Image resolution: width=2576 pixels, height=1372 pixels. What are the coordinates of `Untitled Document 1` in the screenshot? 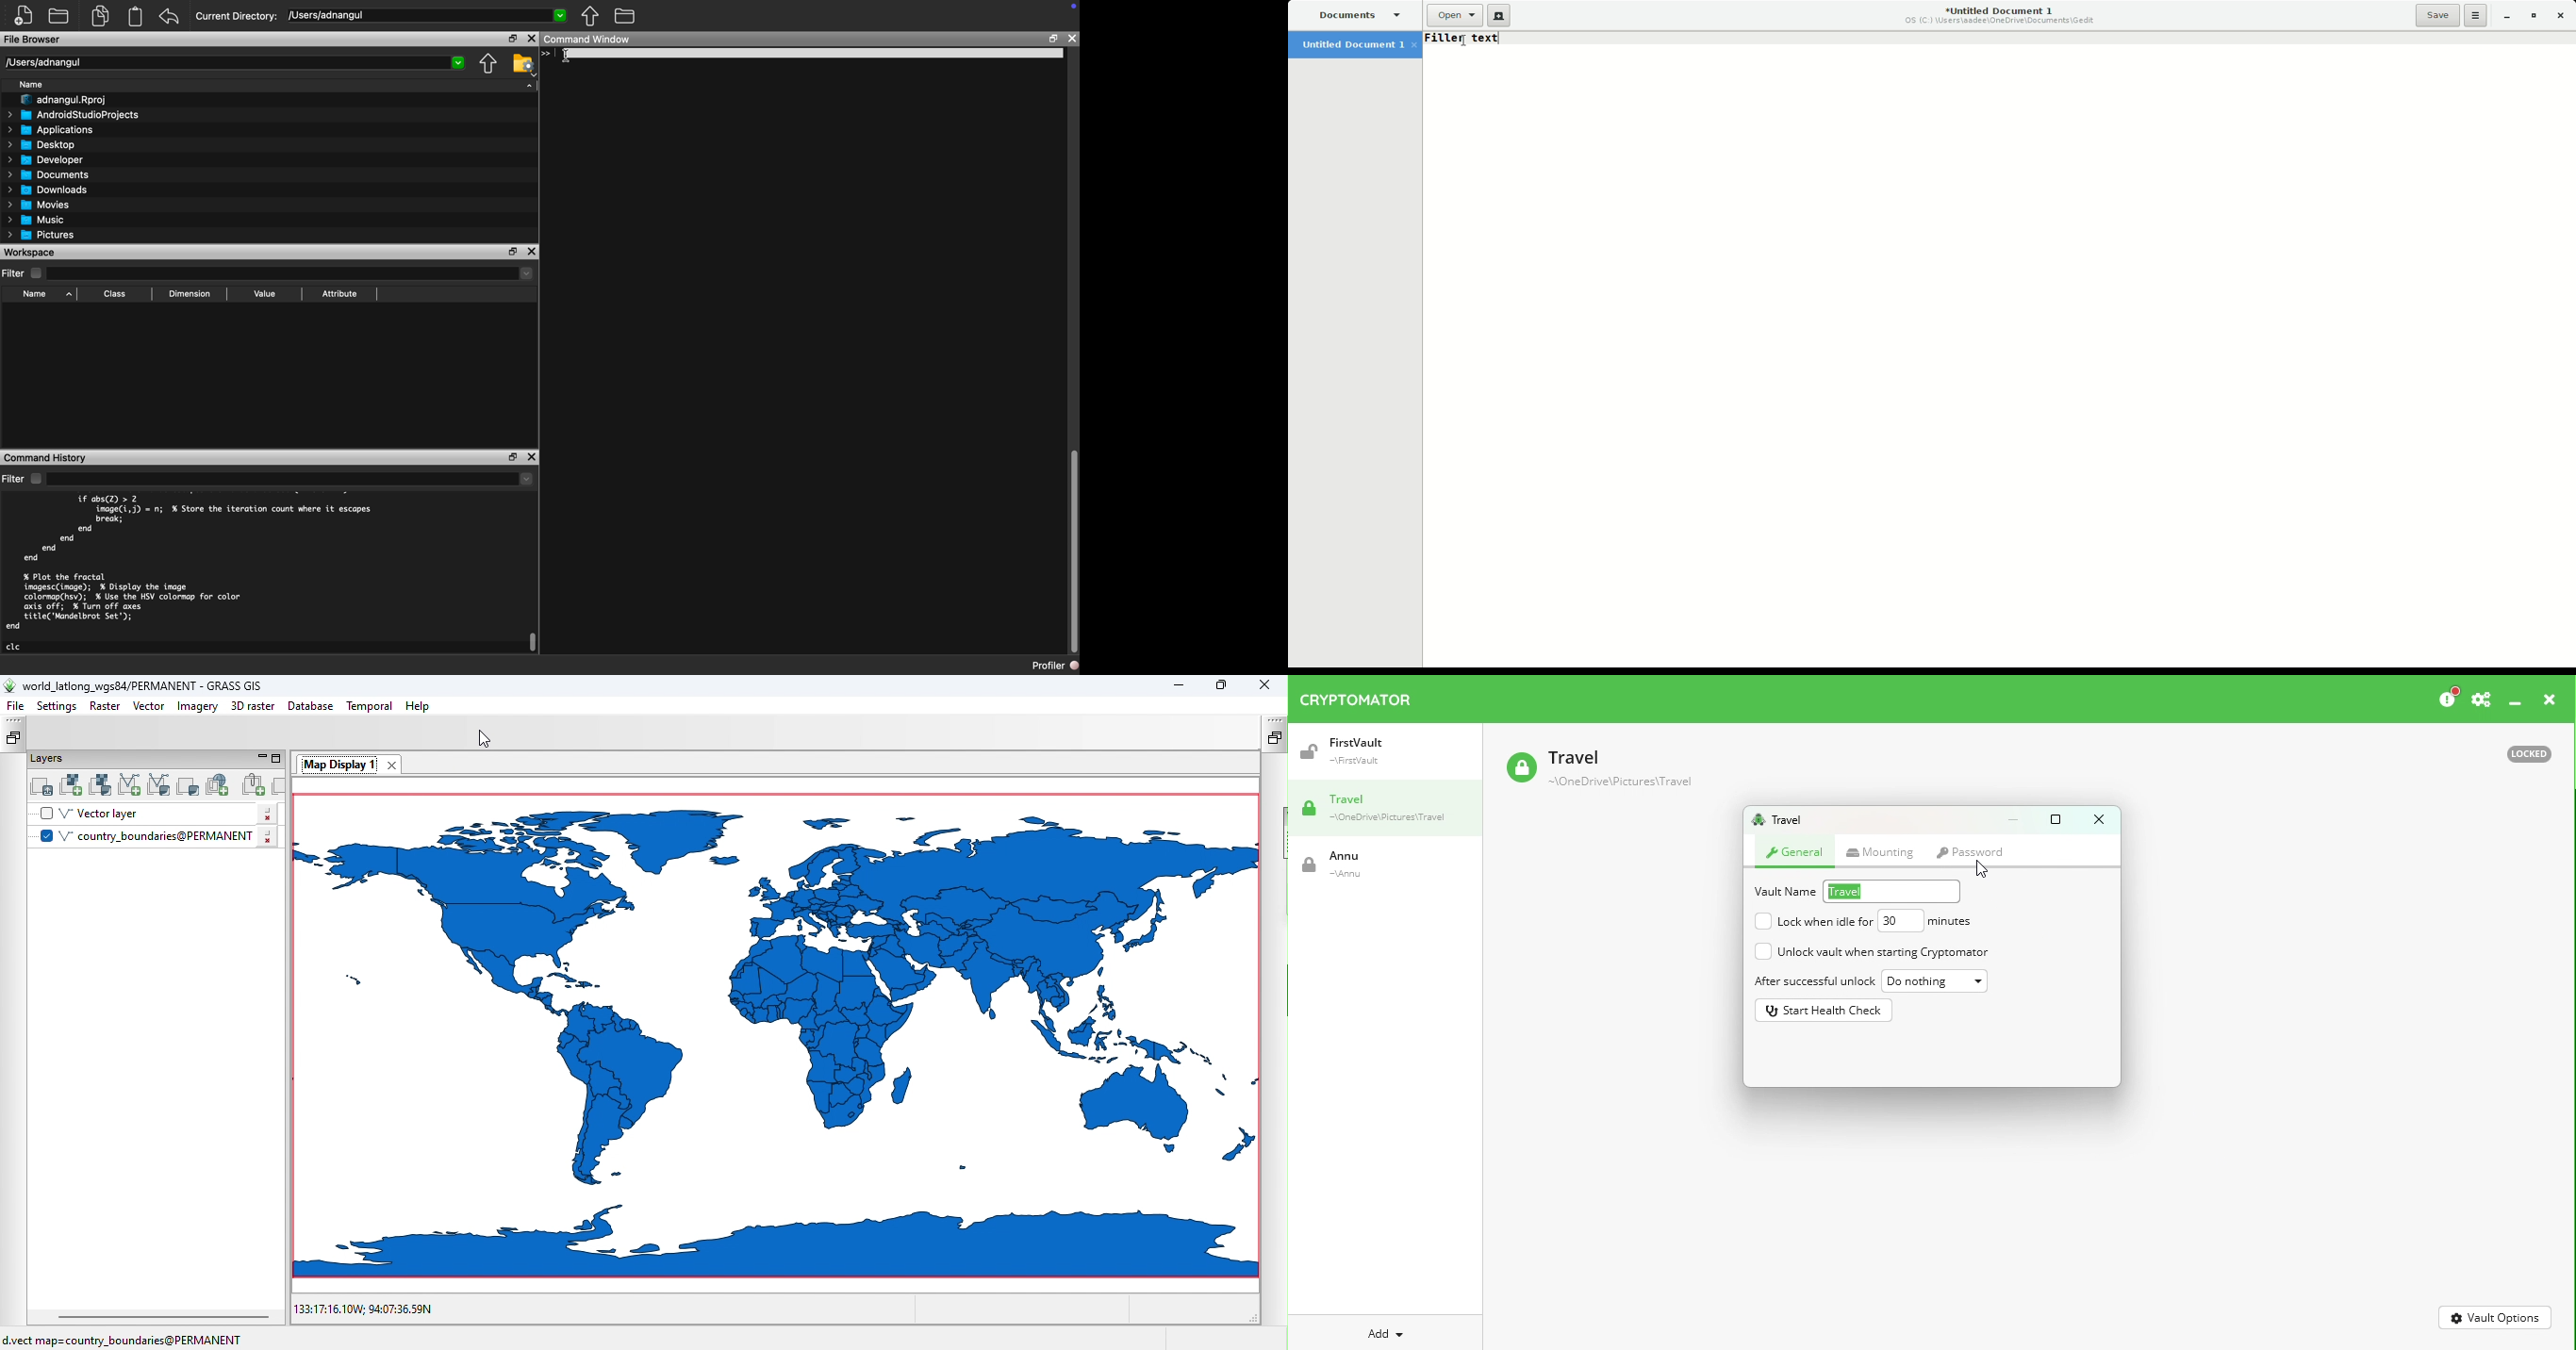 It's located at (1996, 16).